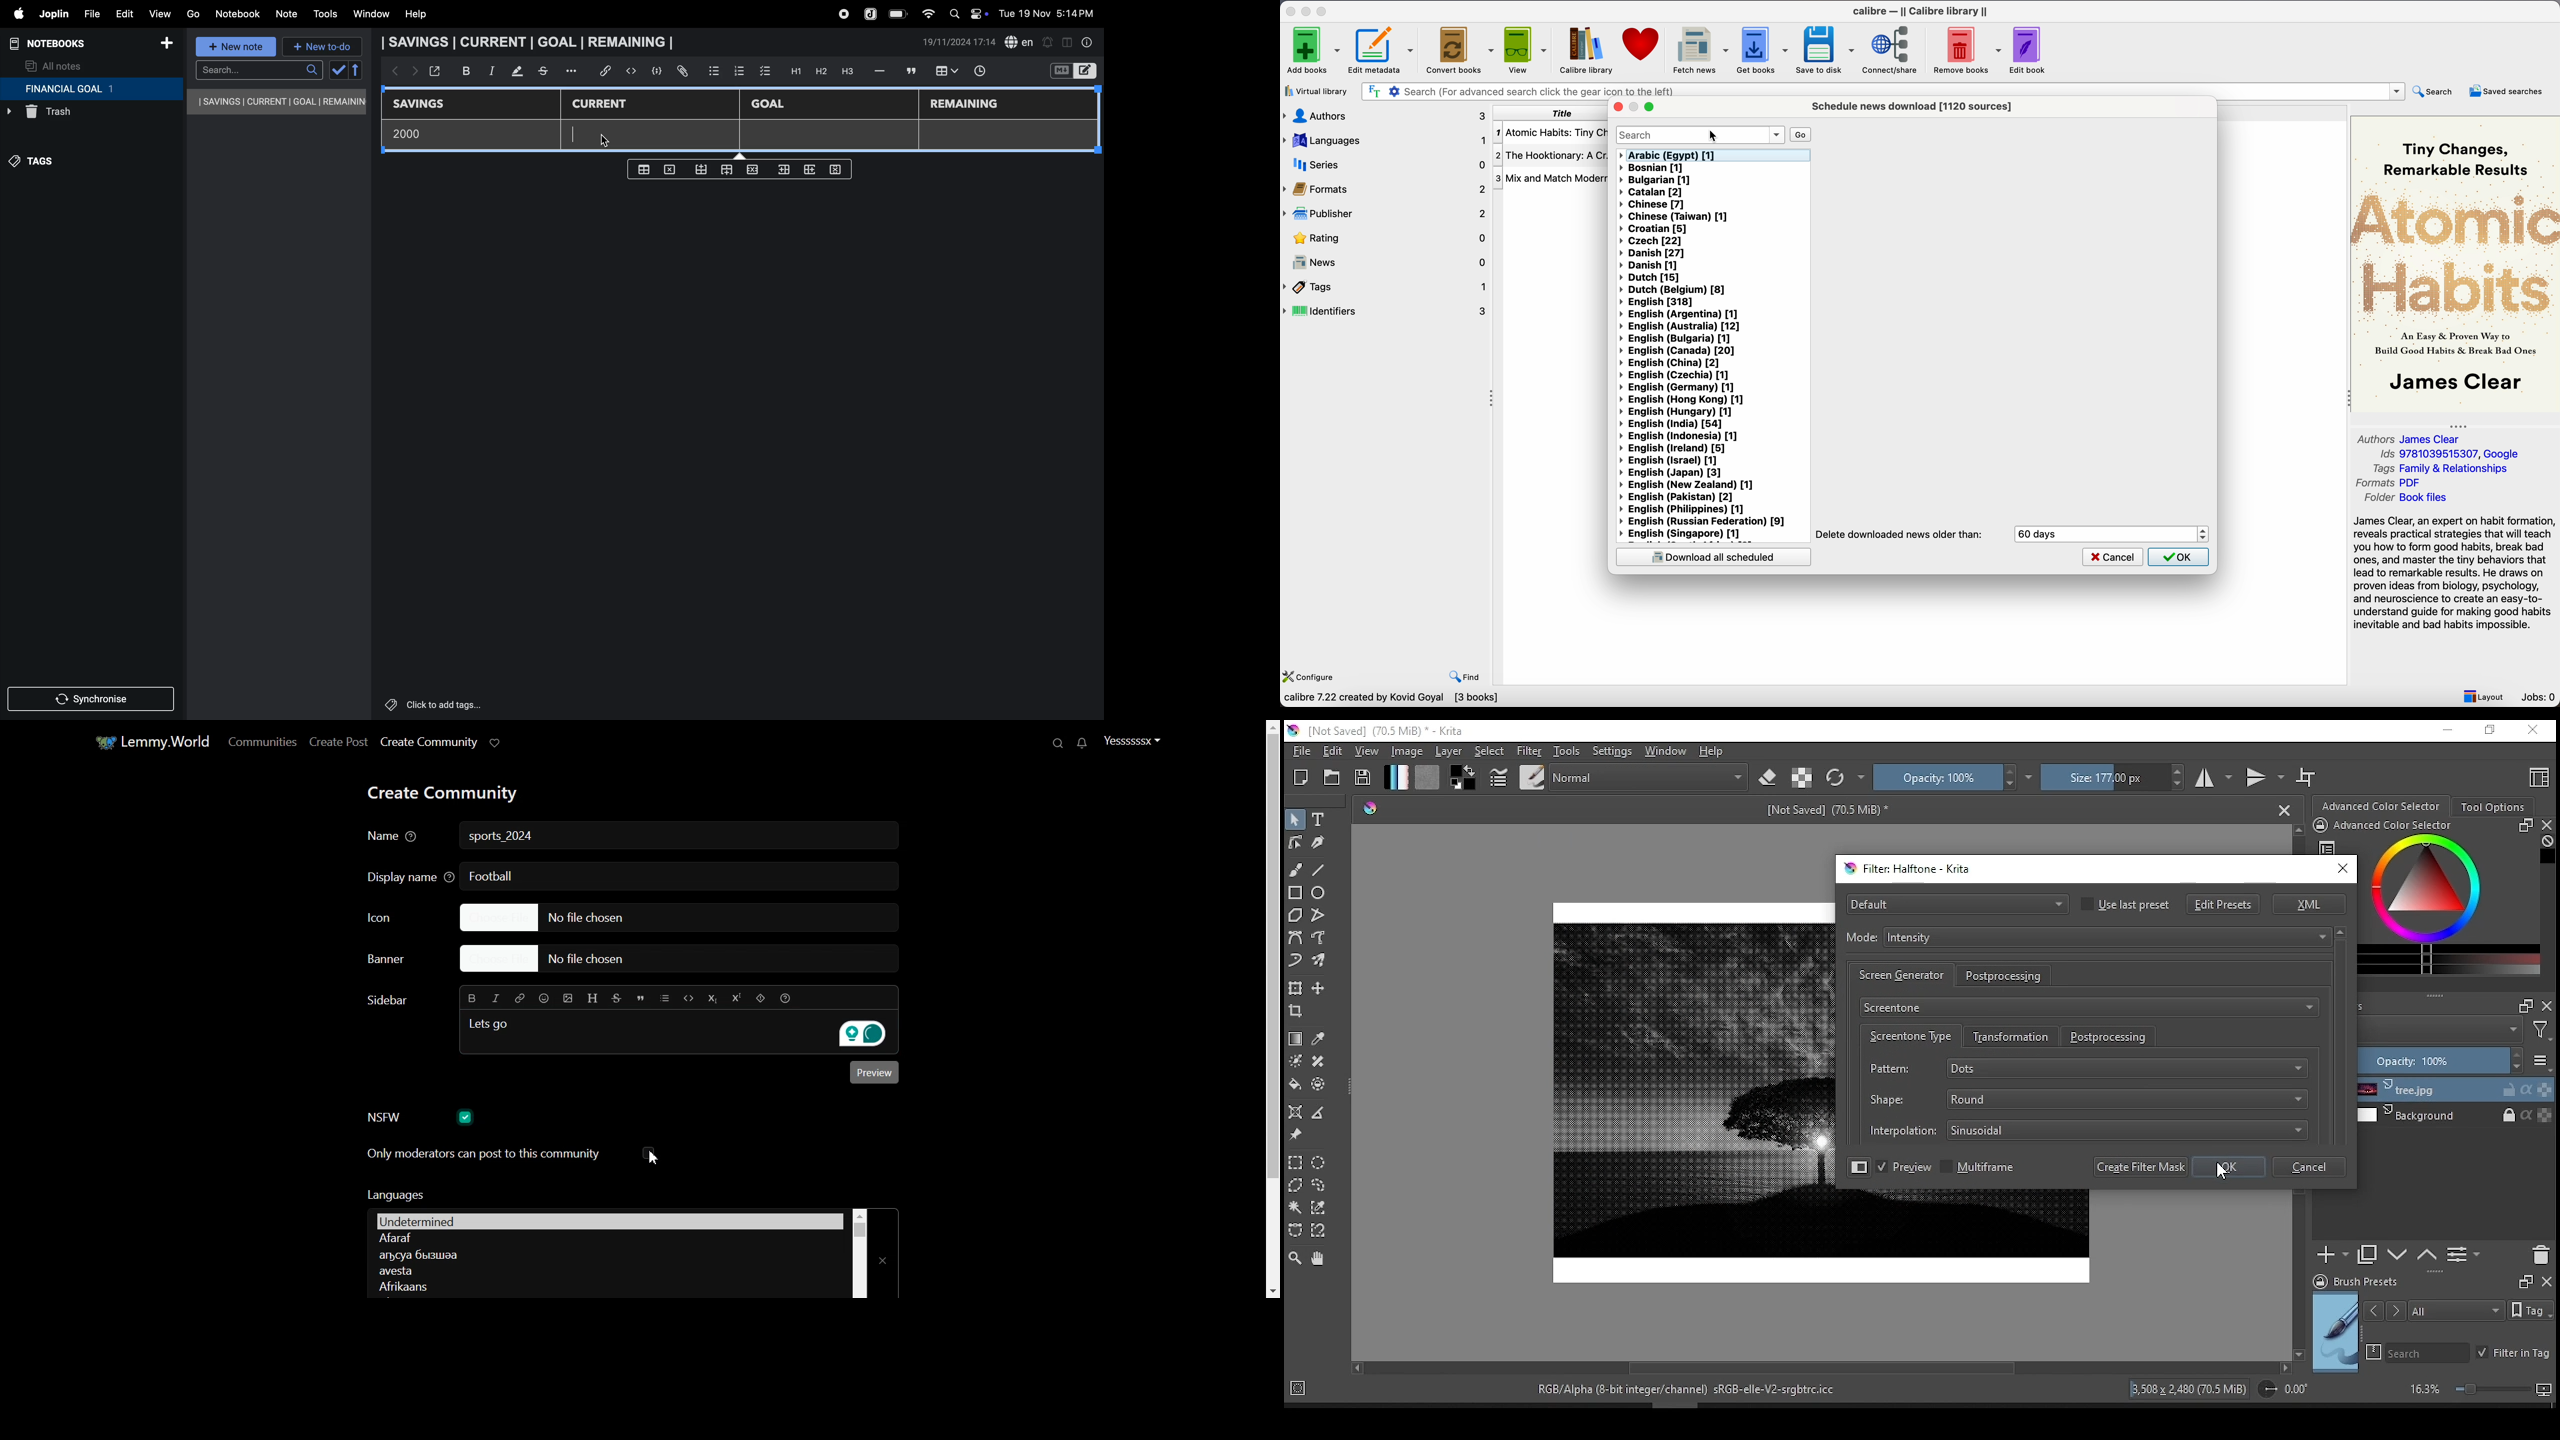  What do you see at coordinates (1689, 510) in the screenshot?
I see `English (Philippines) [1]` at bounding box center [1689, 510].